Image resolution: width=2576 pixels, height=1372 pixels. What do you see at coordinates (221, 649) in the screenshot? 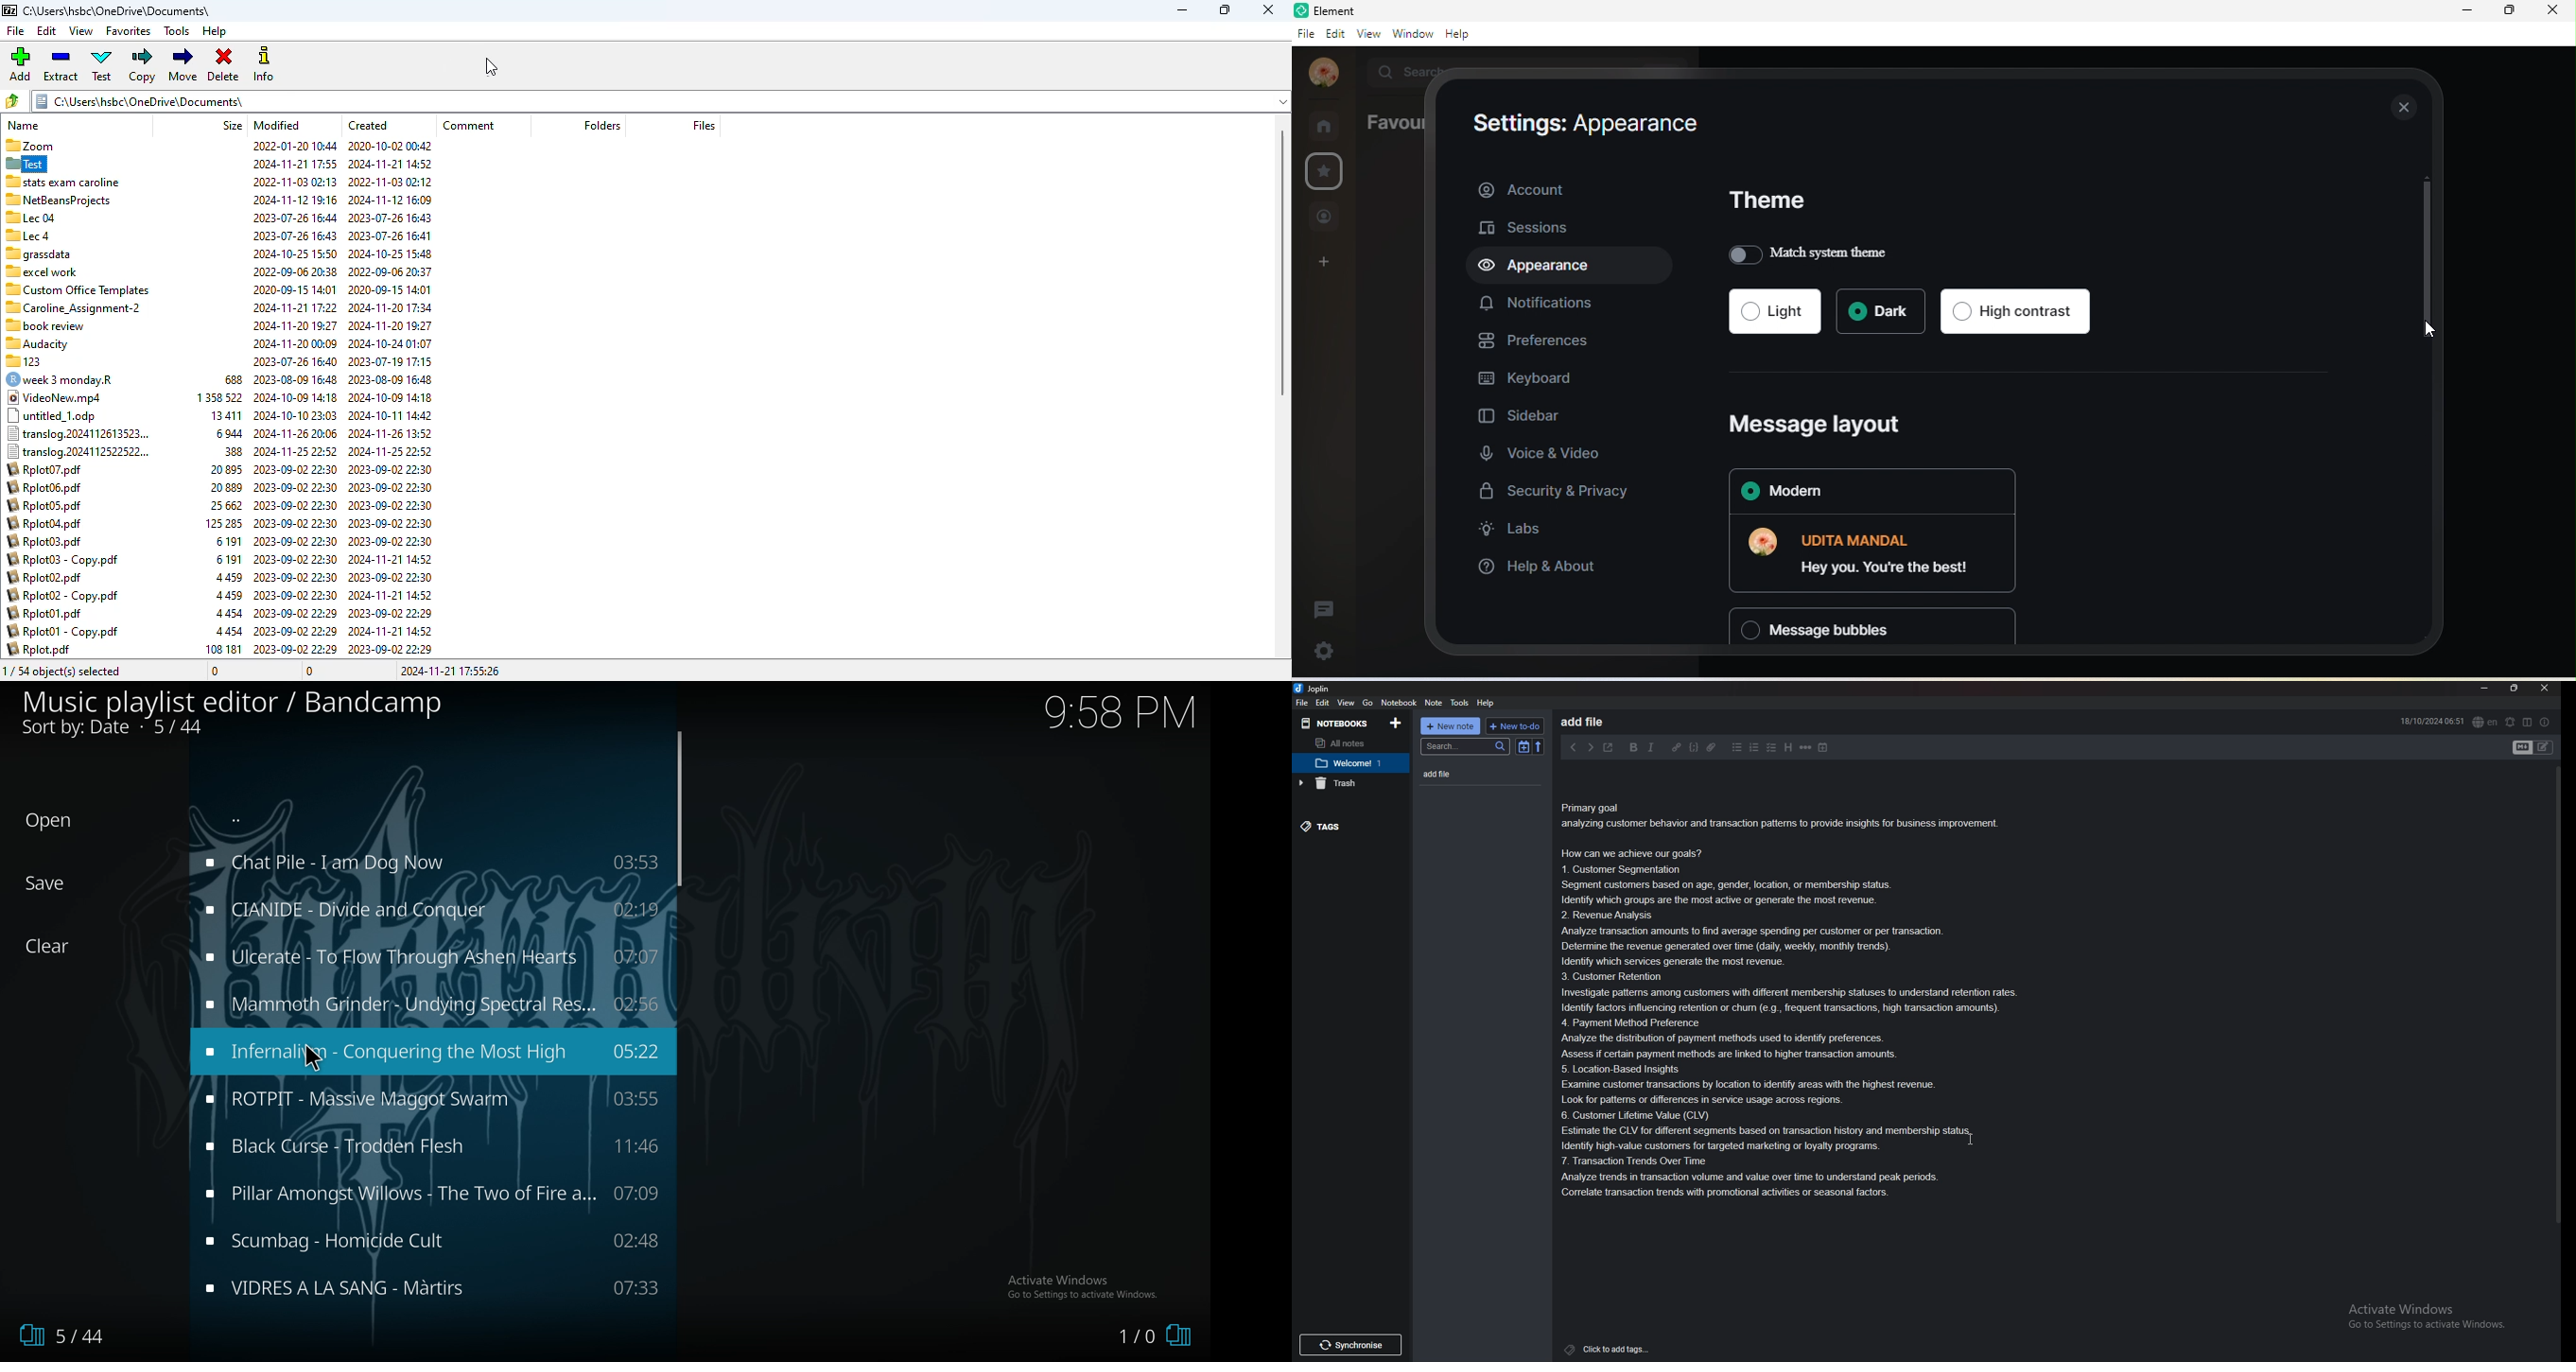
I see `108 181` at bounding box center [221, 649].